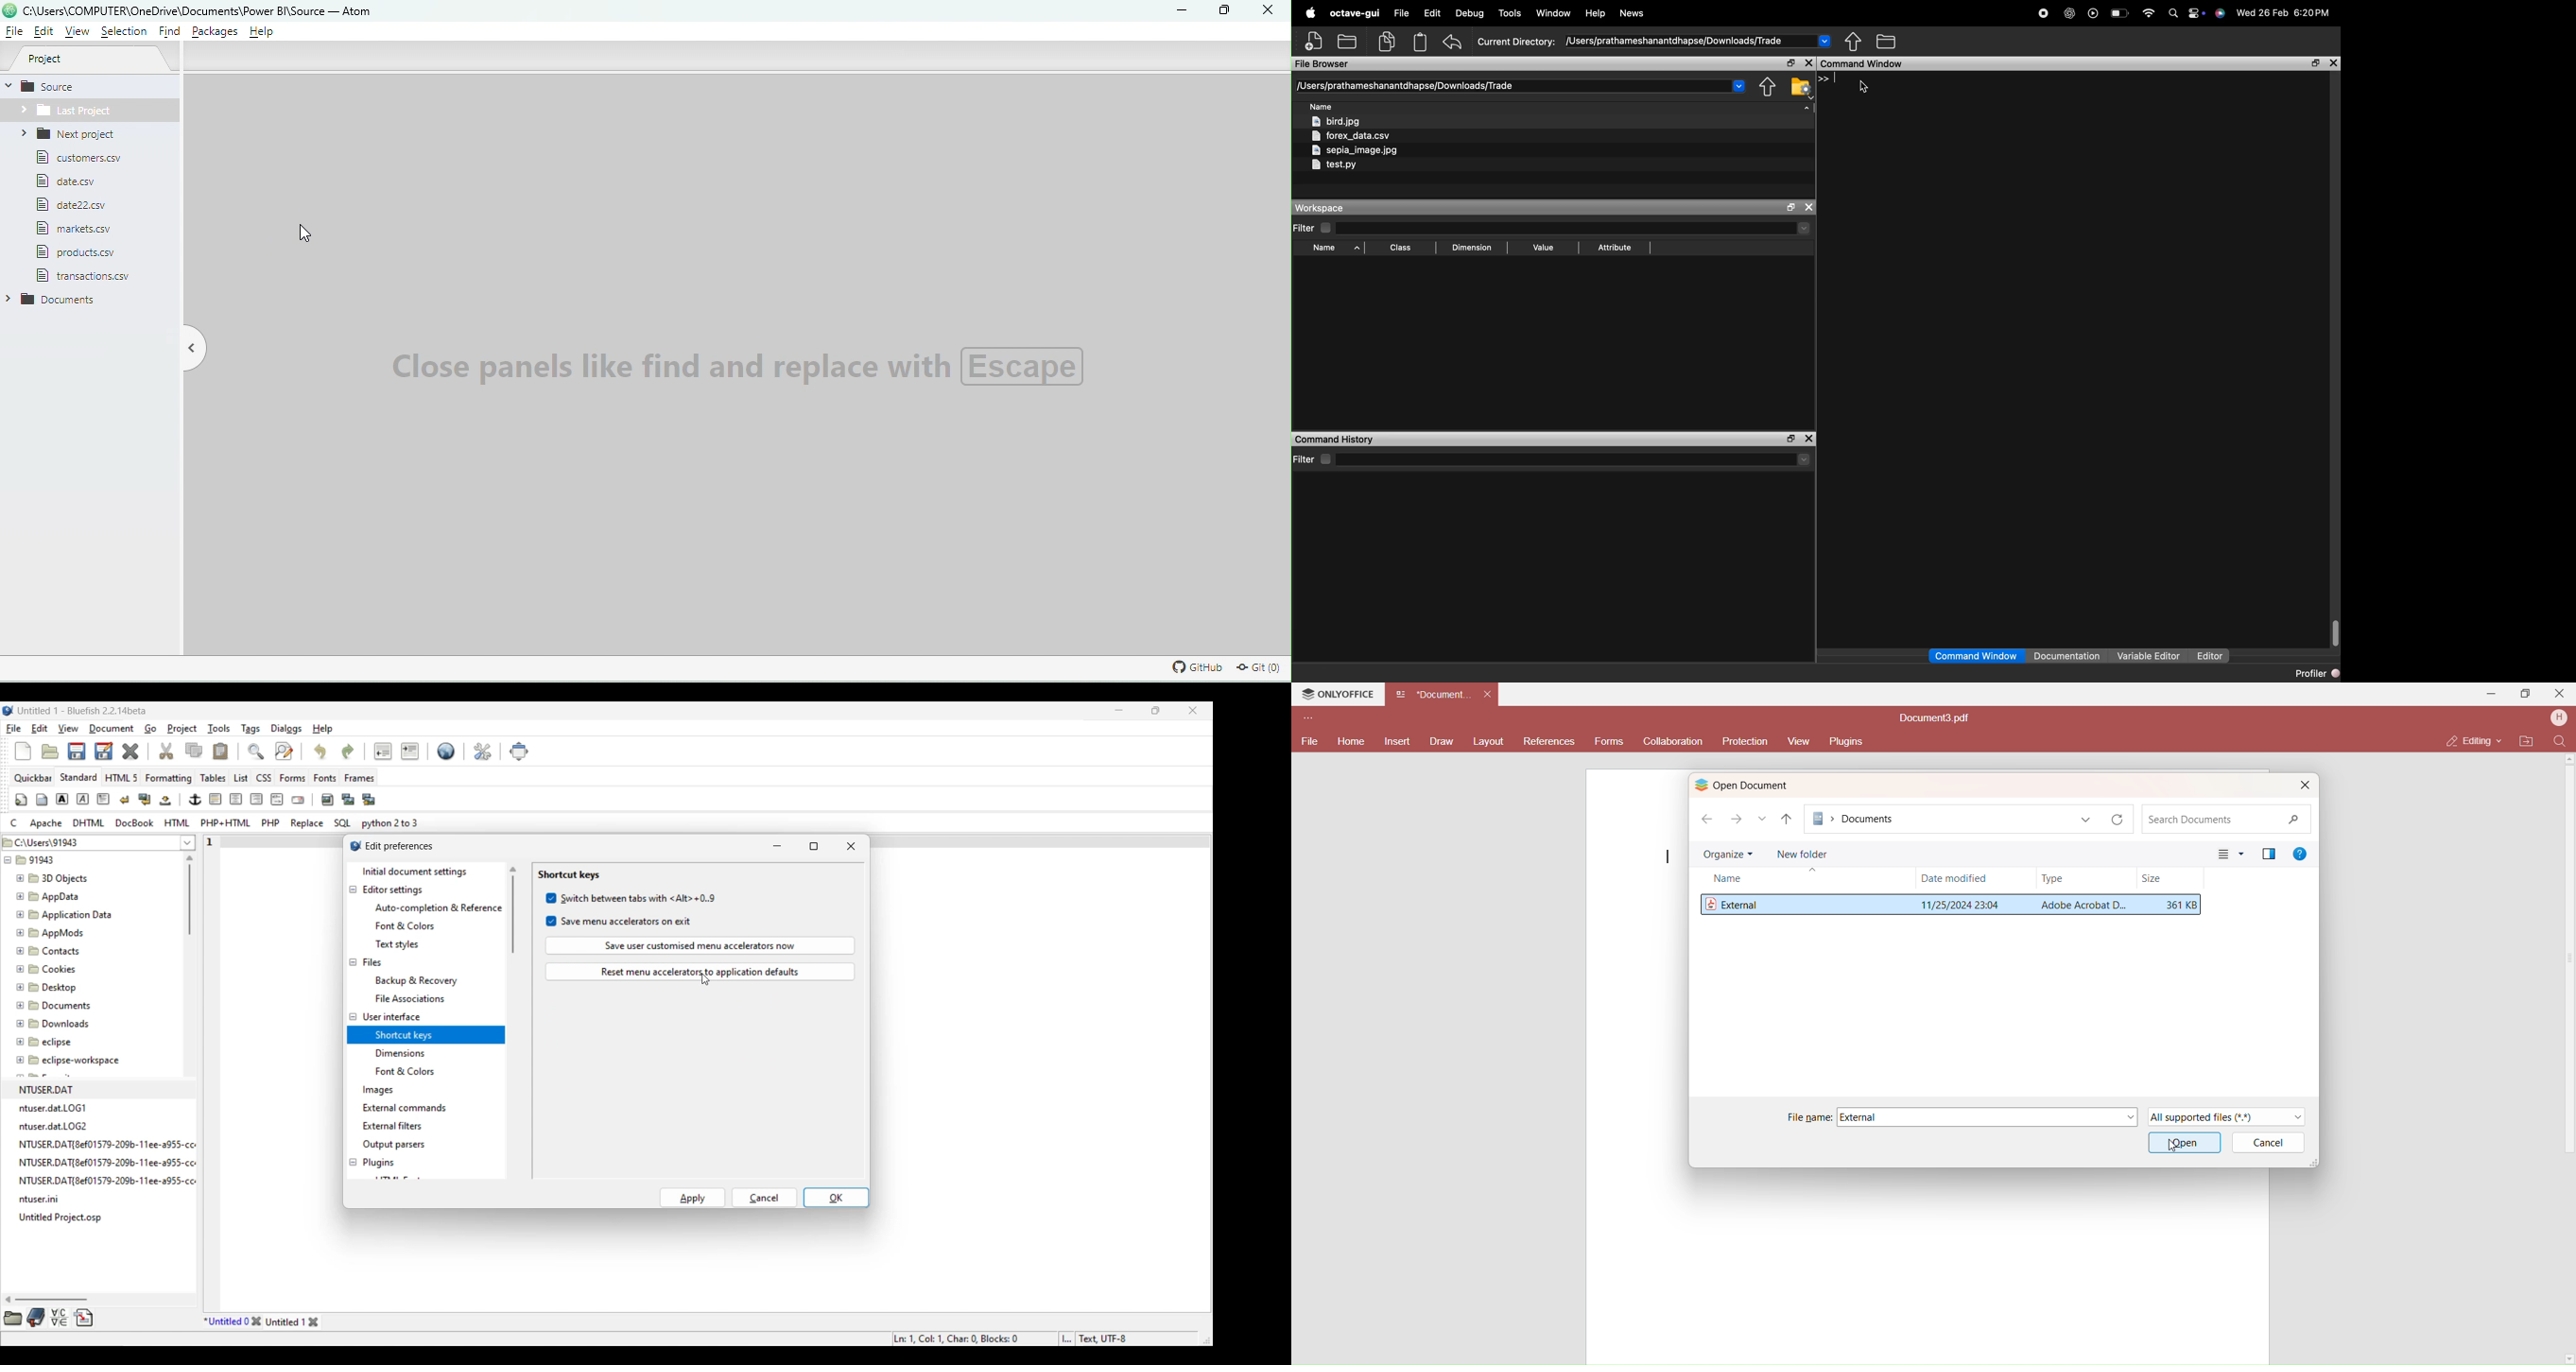  What do you see at coordinates (1313, 228) in the screenshot?
I see `Filter` at bounding box center [1313, 228].